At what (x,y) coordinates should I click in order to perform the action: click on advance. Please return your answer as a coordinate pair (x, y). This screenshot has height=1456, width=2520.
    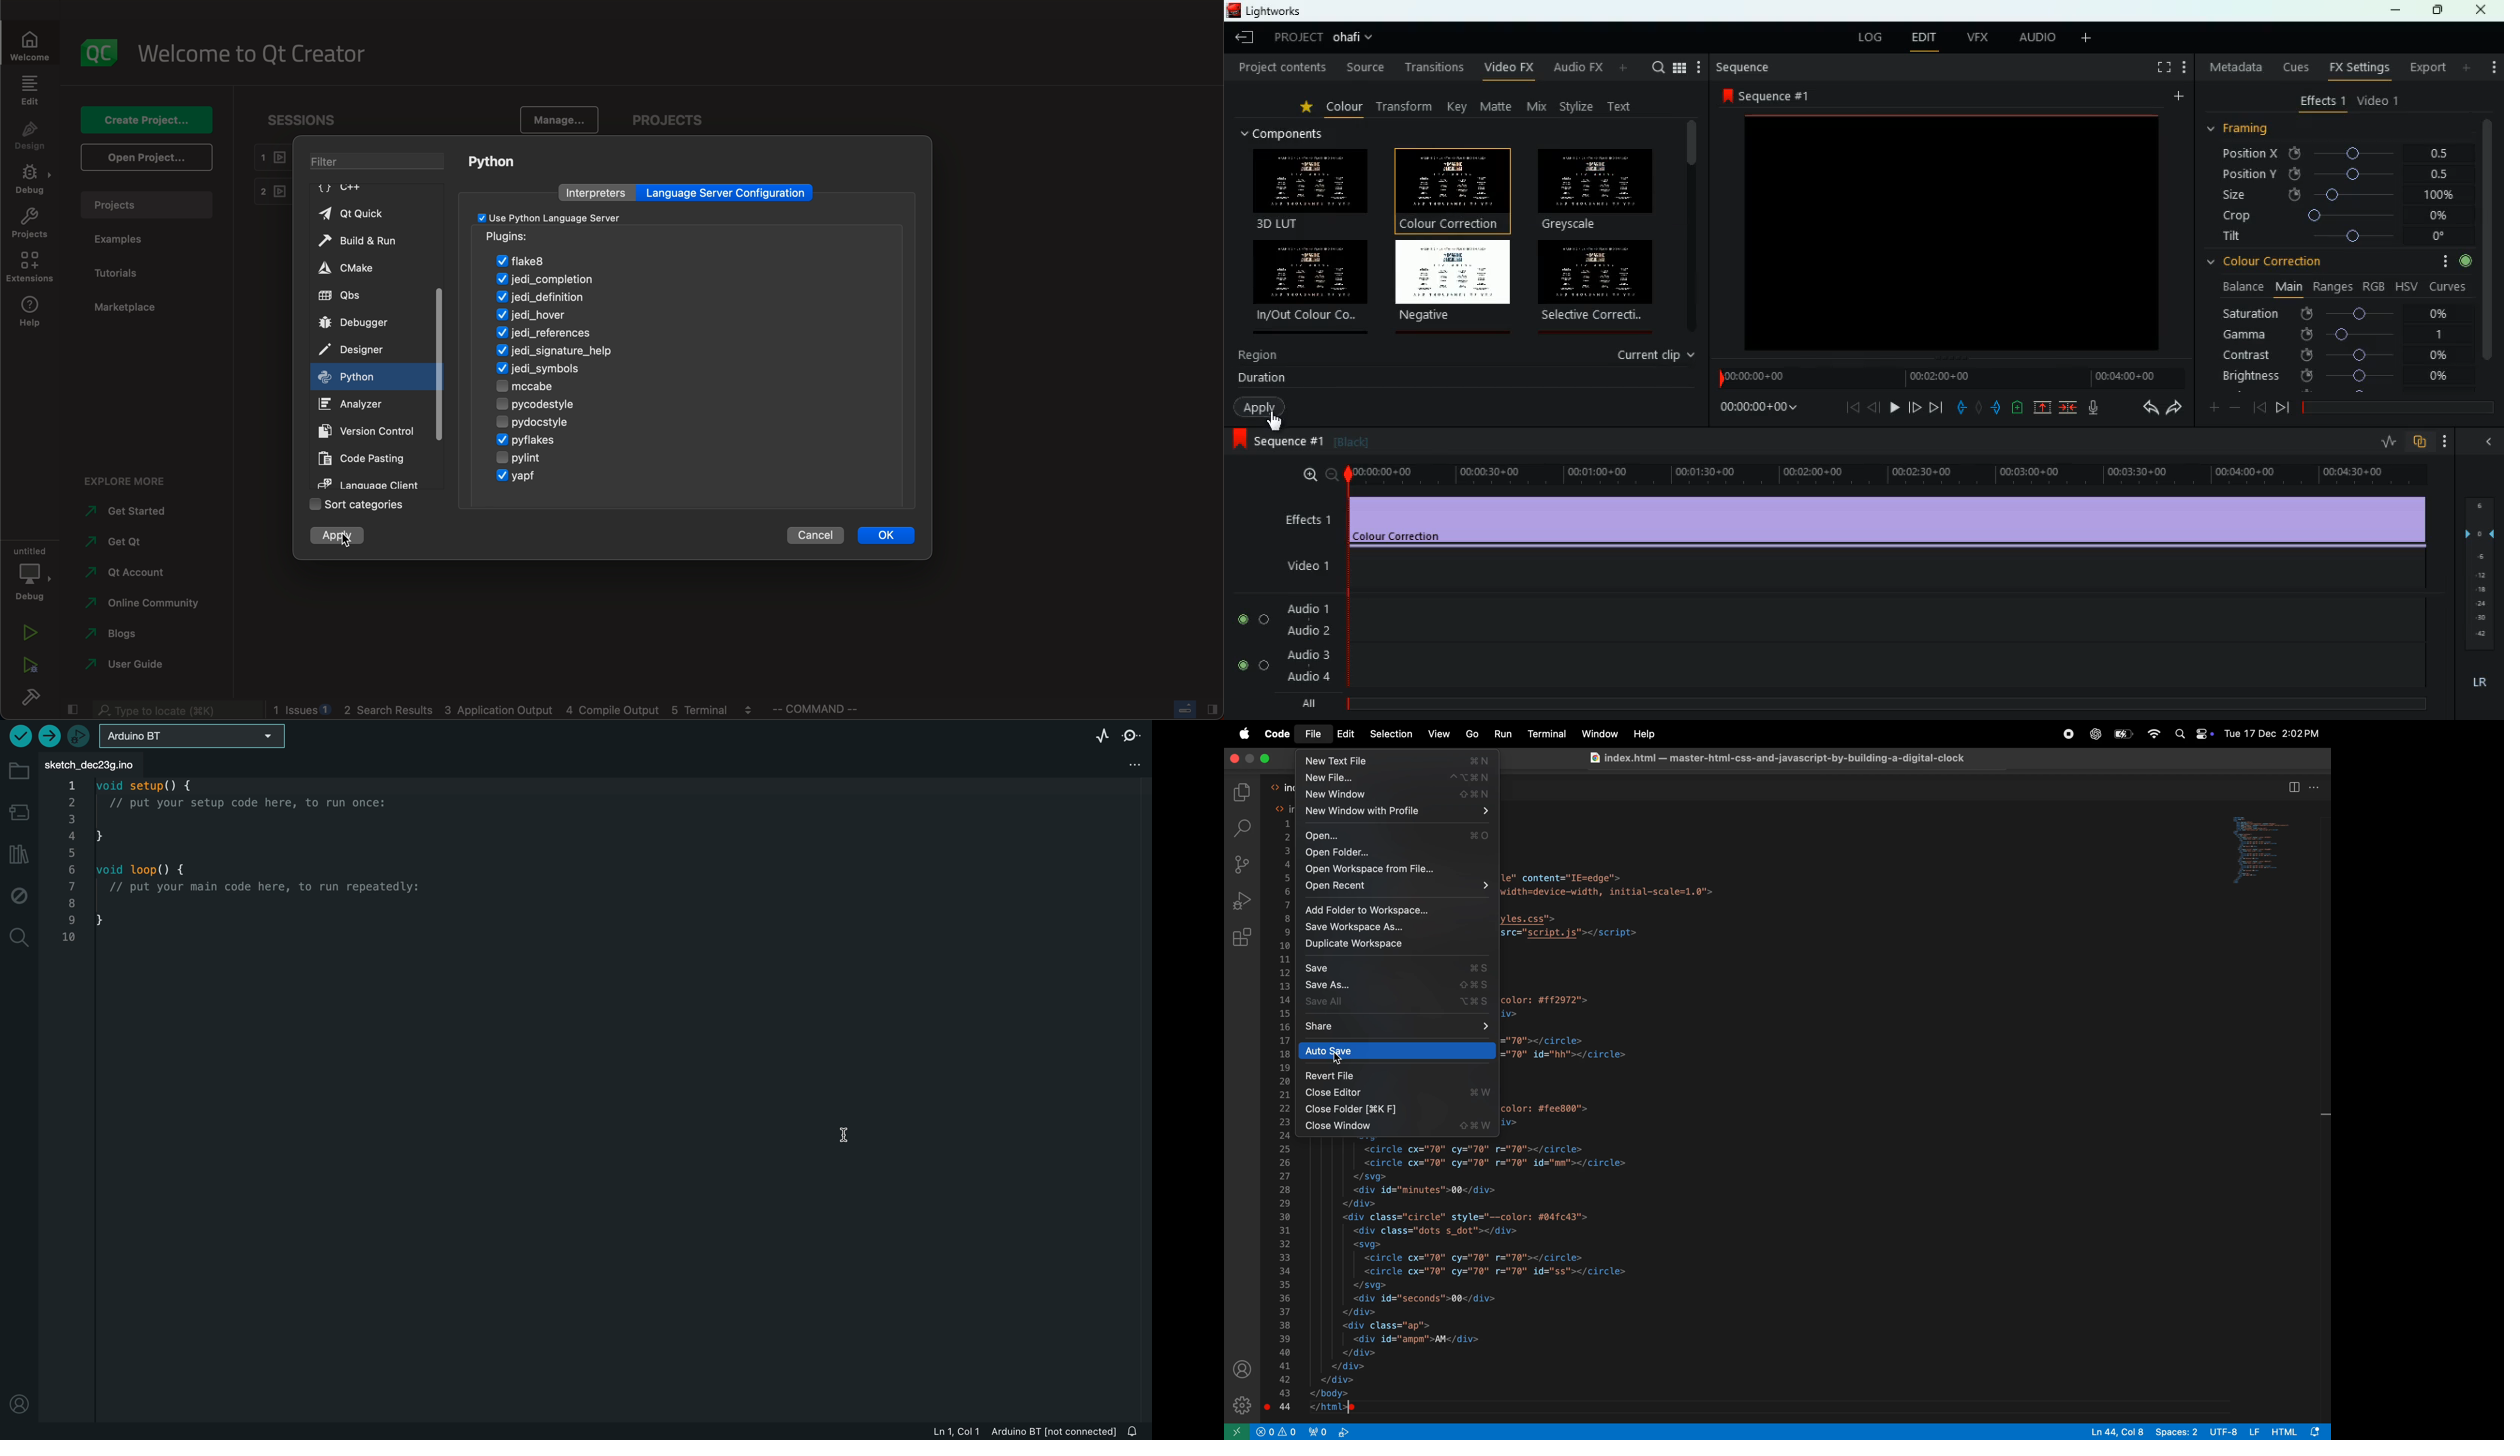
    Looking at the image, I should click on (1912, 406).